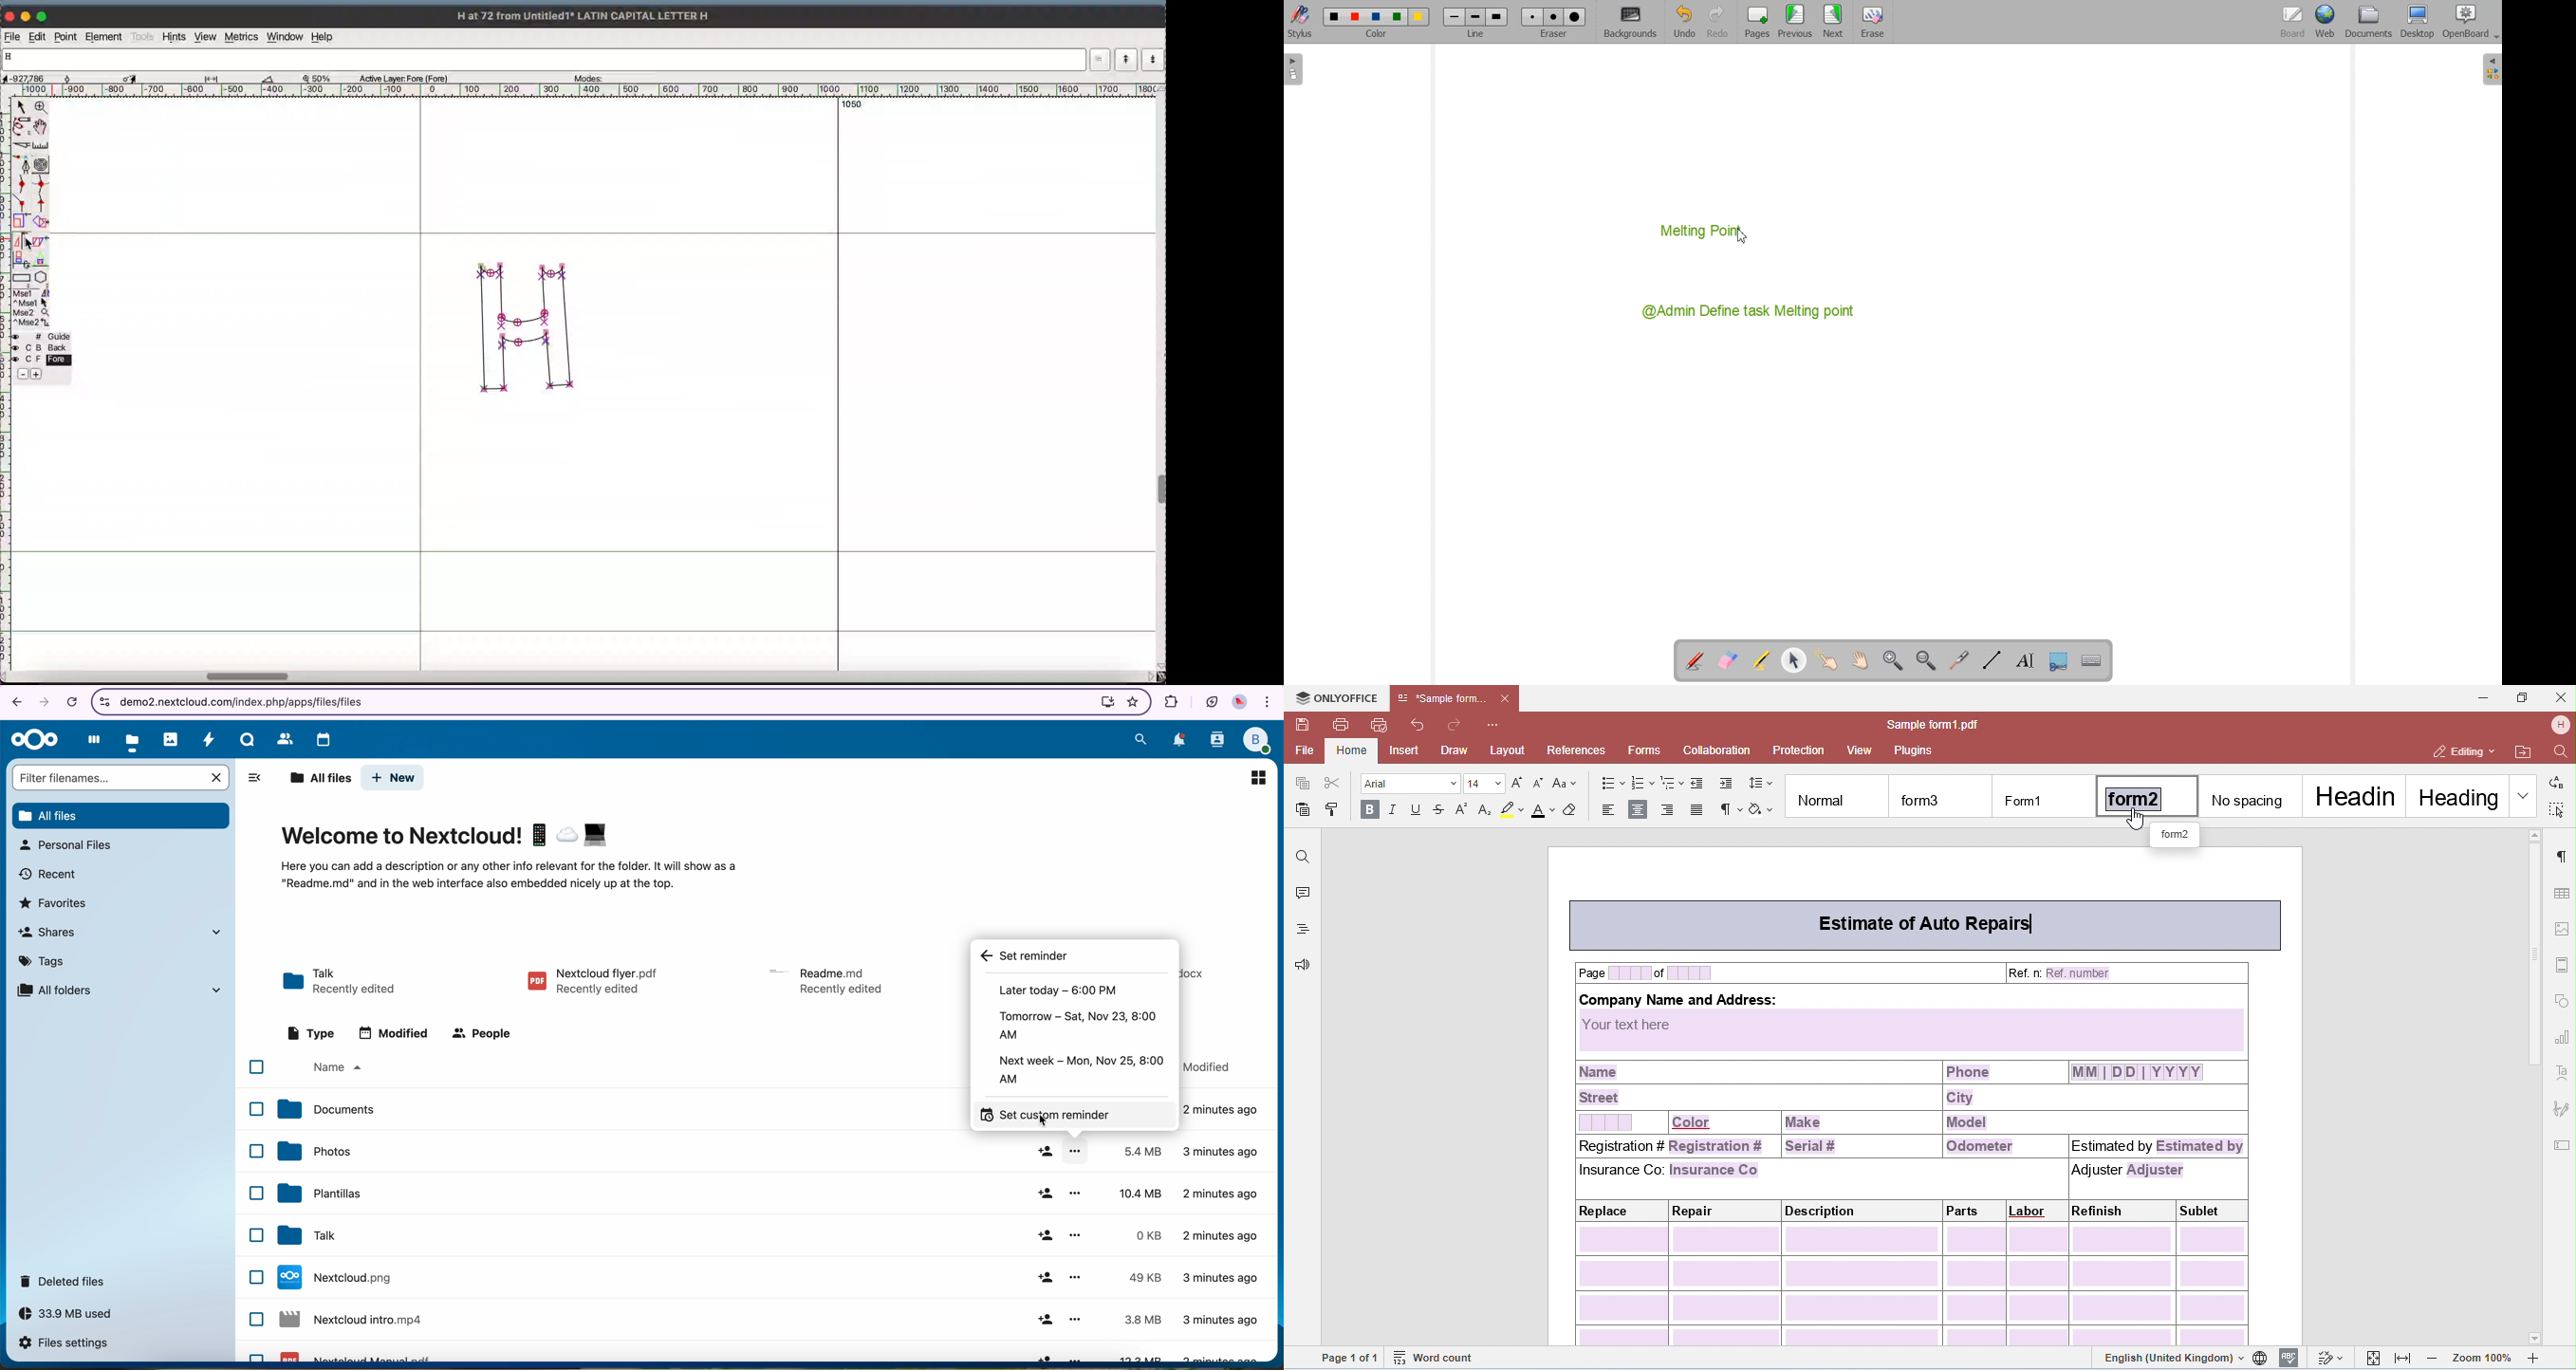 This screenshot has height=1372, width=2576. What do you see at coordinates (91, 739) in the screenshot?
I see `dashboard` at bounding box center [91, 739].